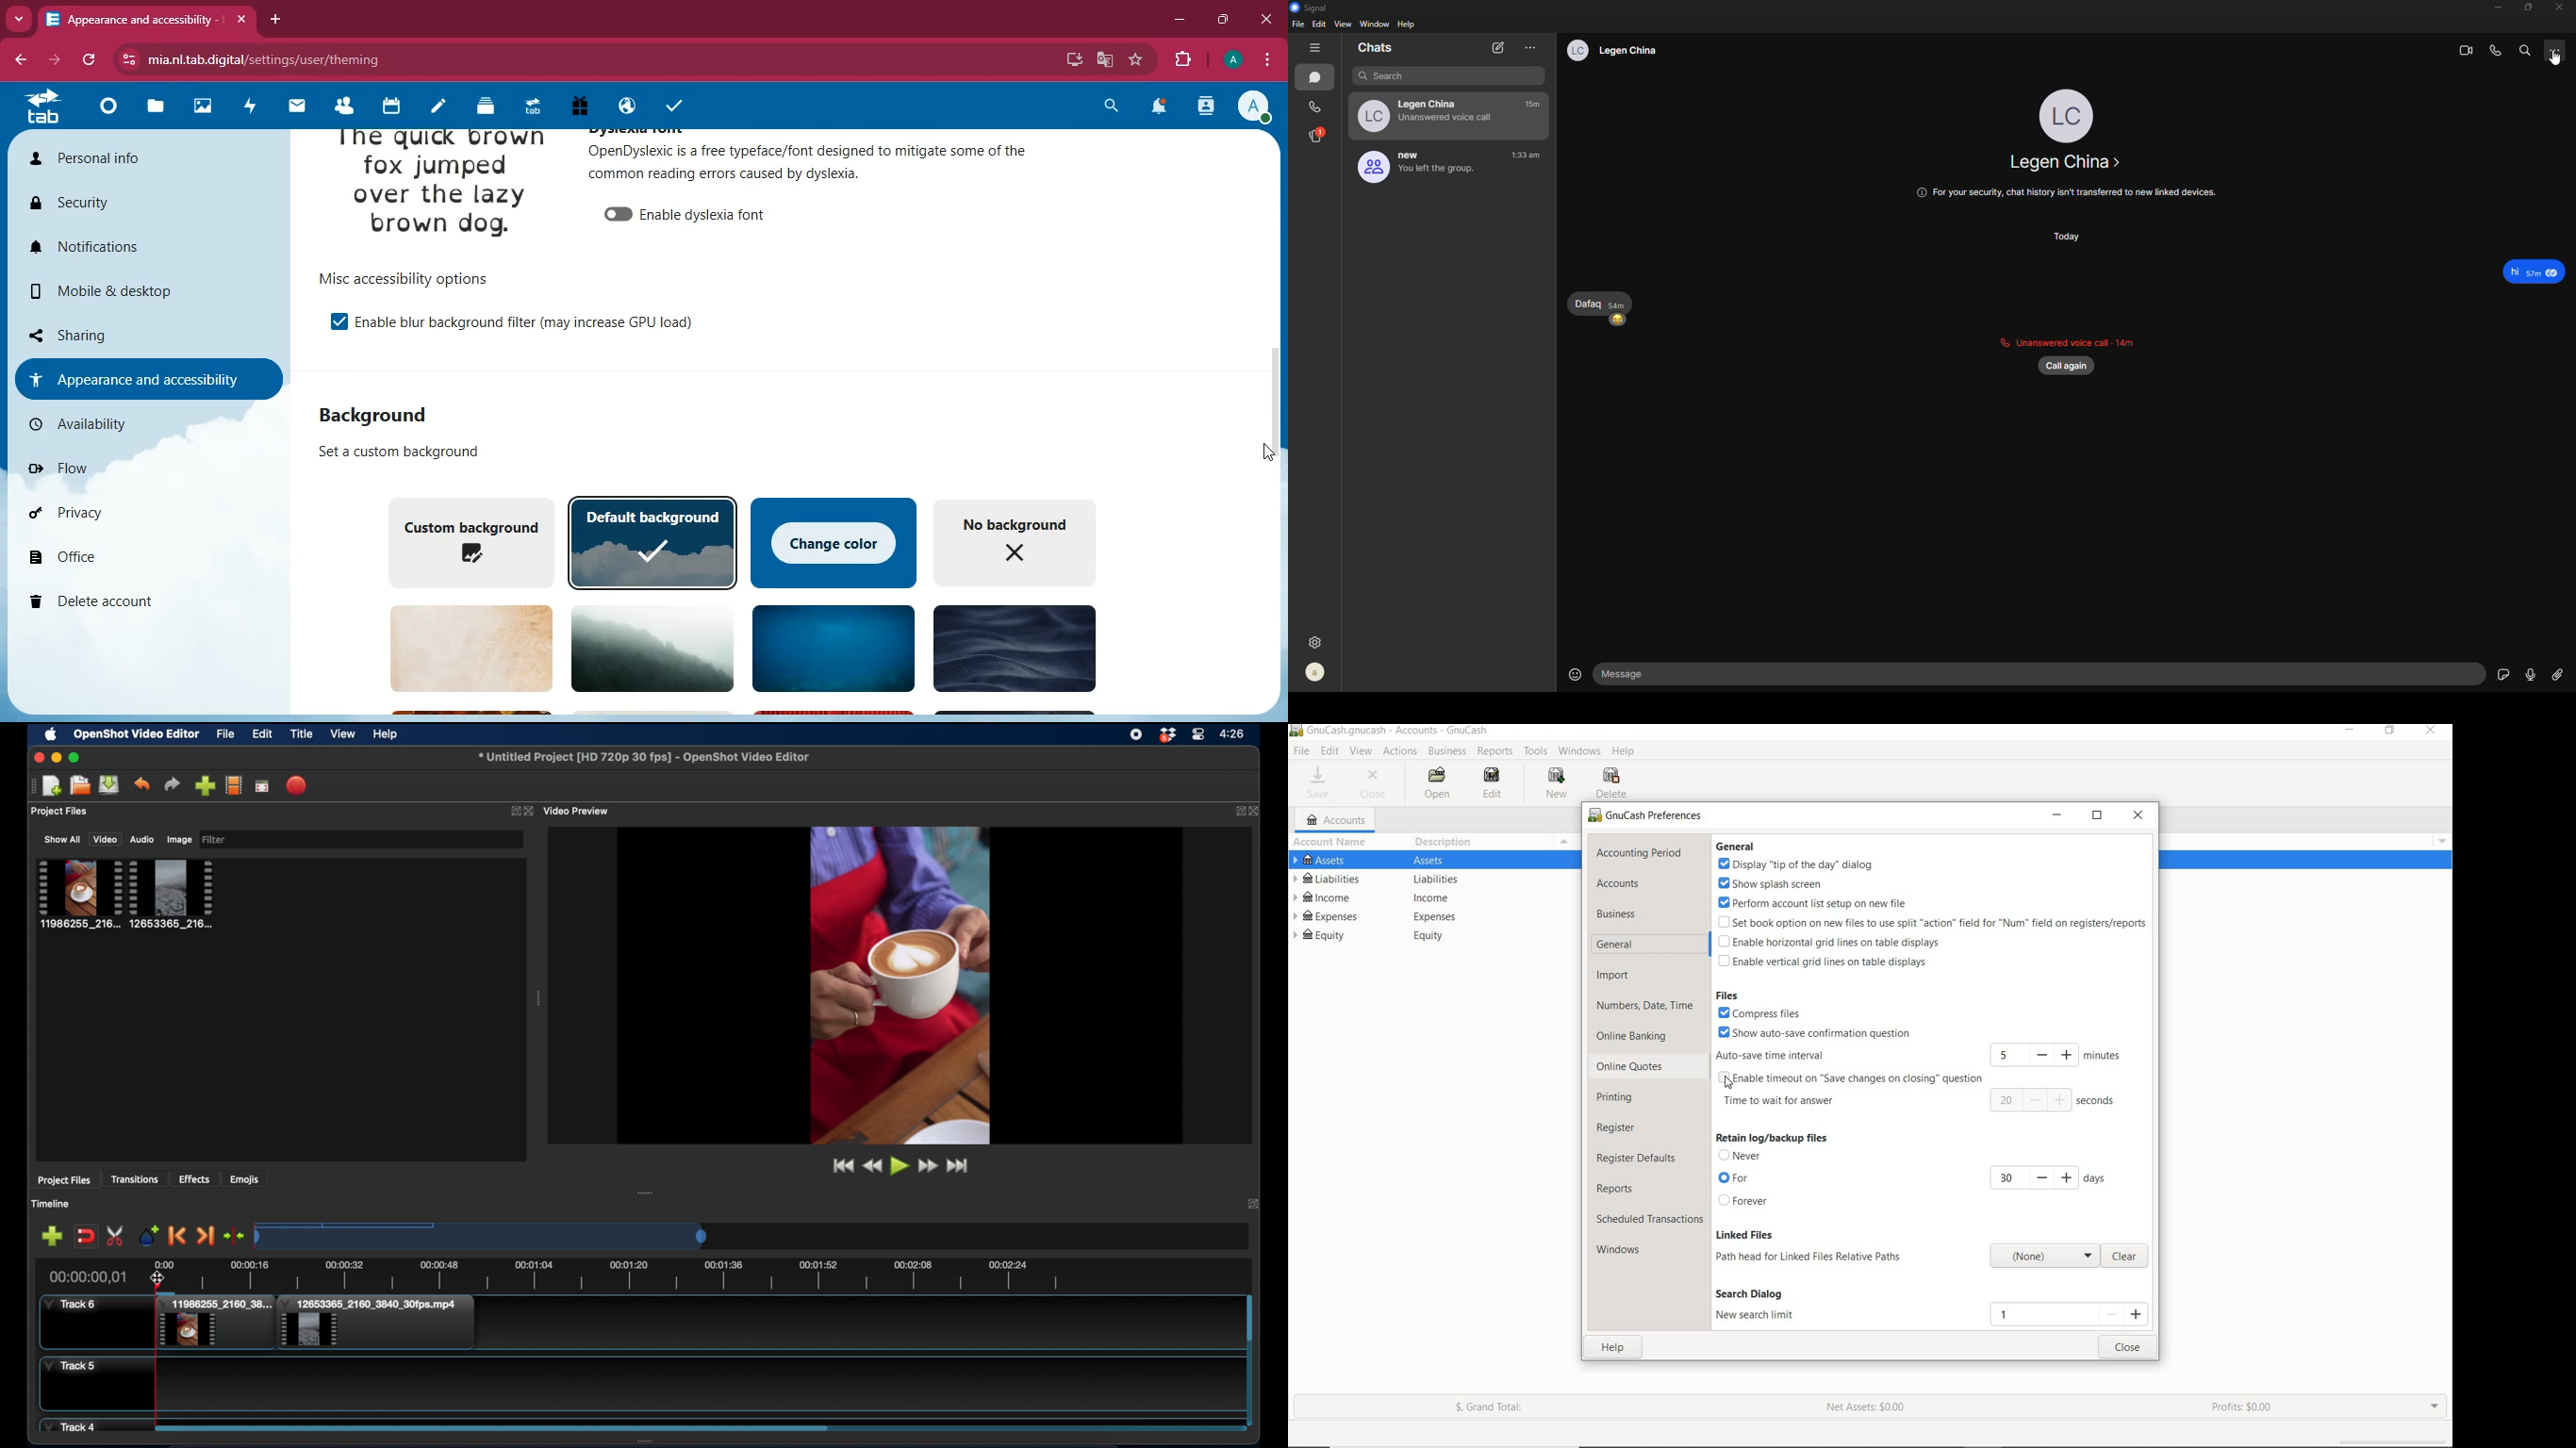  I want to click on REGISTER DEFAULTS, so click(1638, 1158).